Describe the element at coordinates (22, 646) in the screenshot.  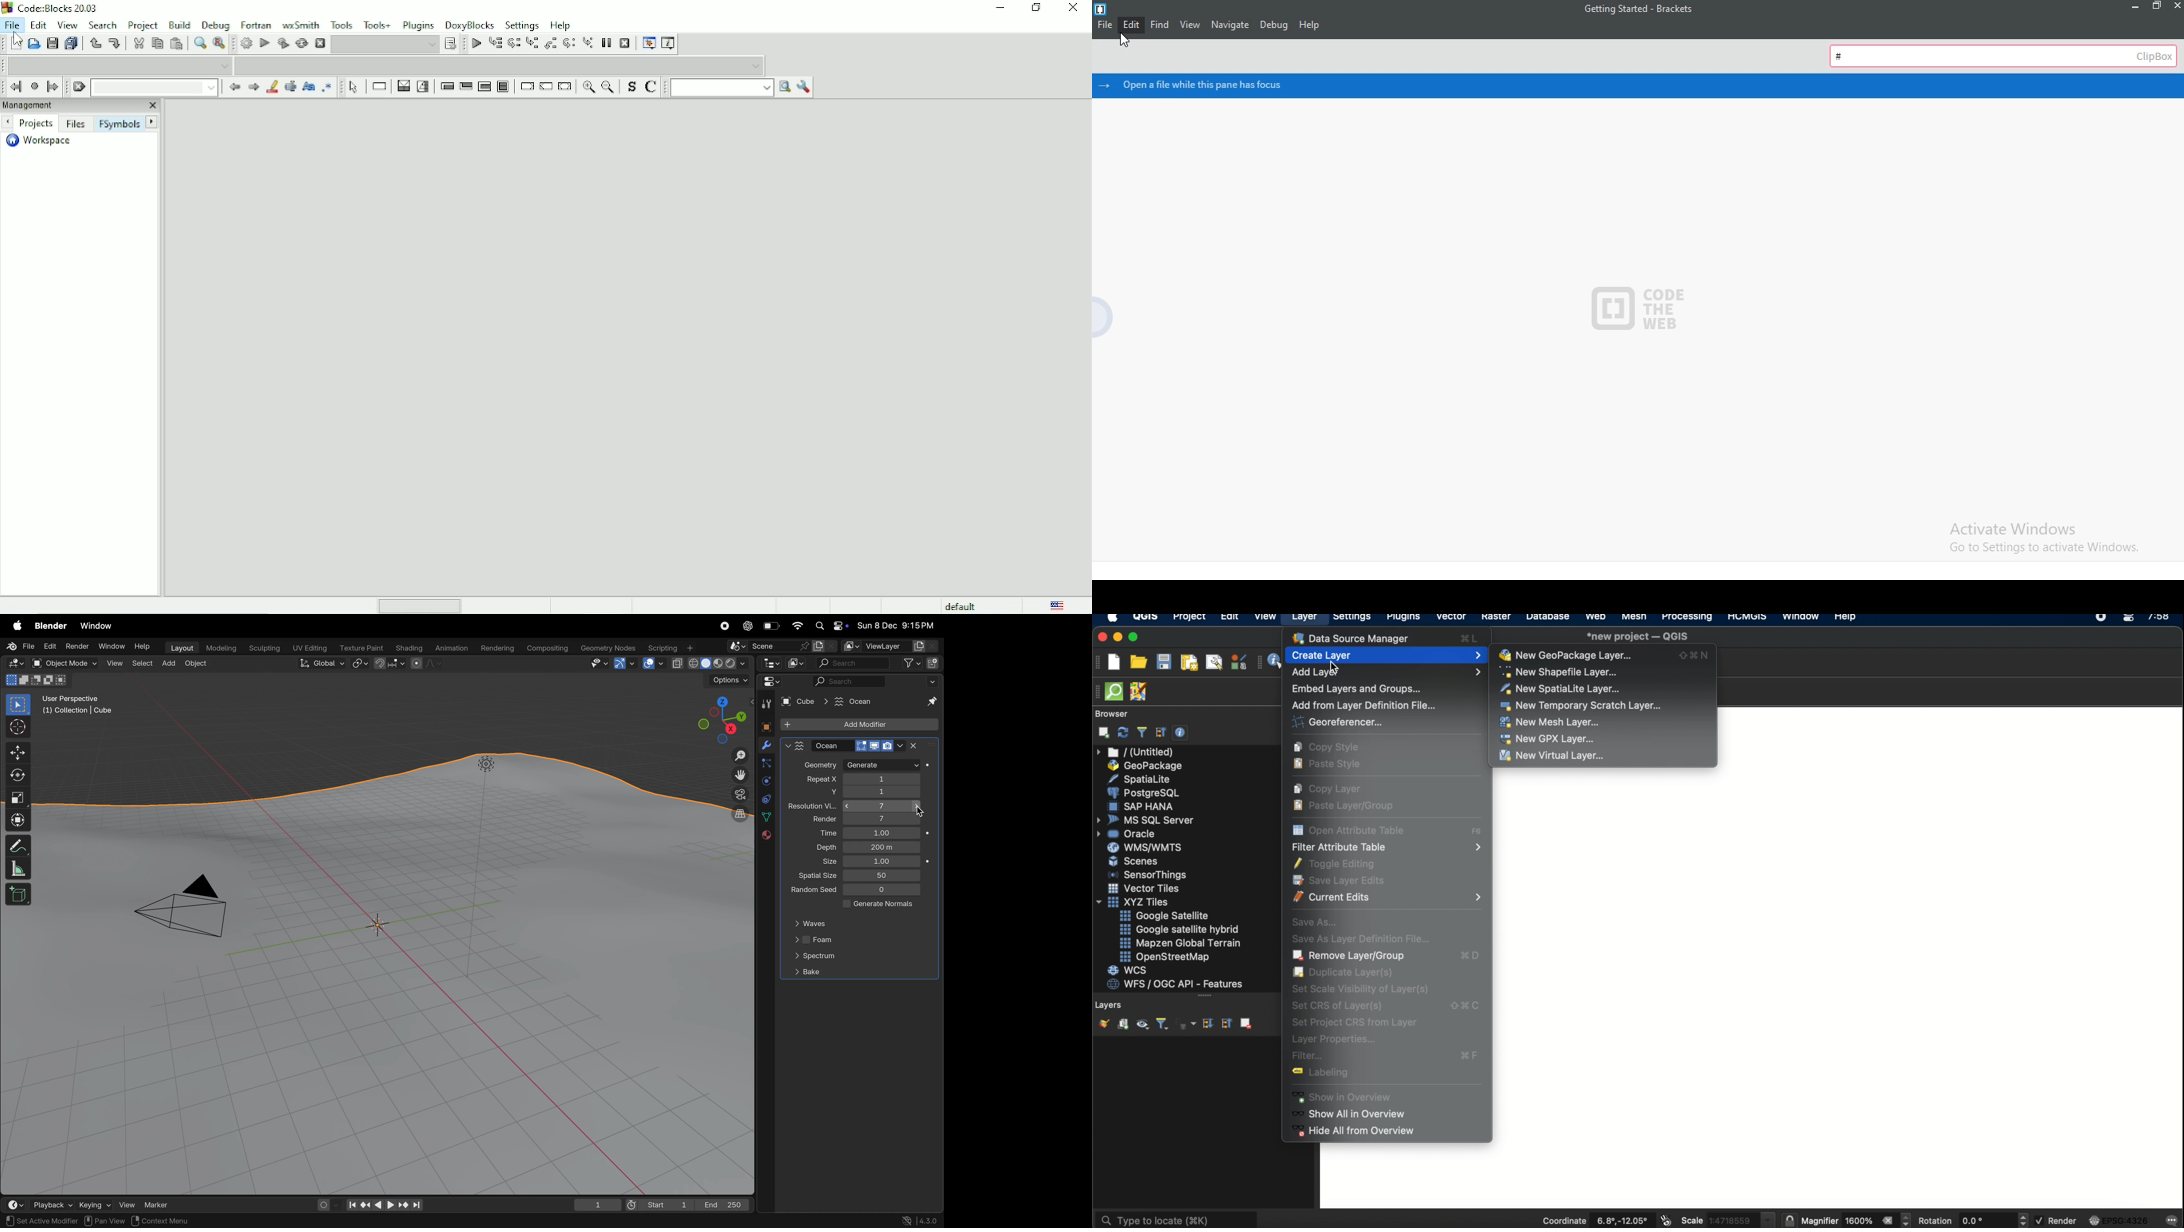
I see `file` at that location.